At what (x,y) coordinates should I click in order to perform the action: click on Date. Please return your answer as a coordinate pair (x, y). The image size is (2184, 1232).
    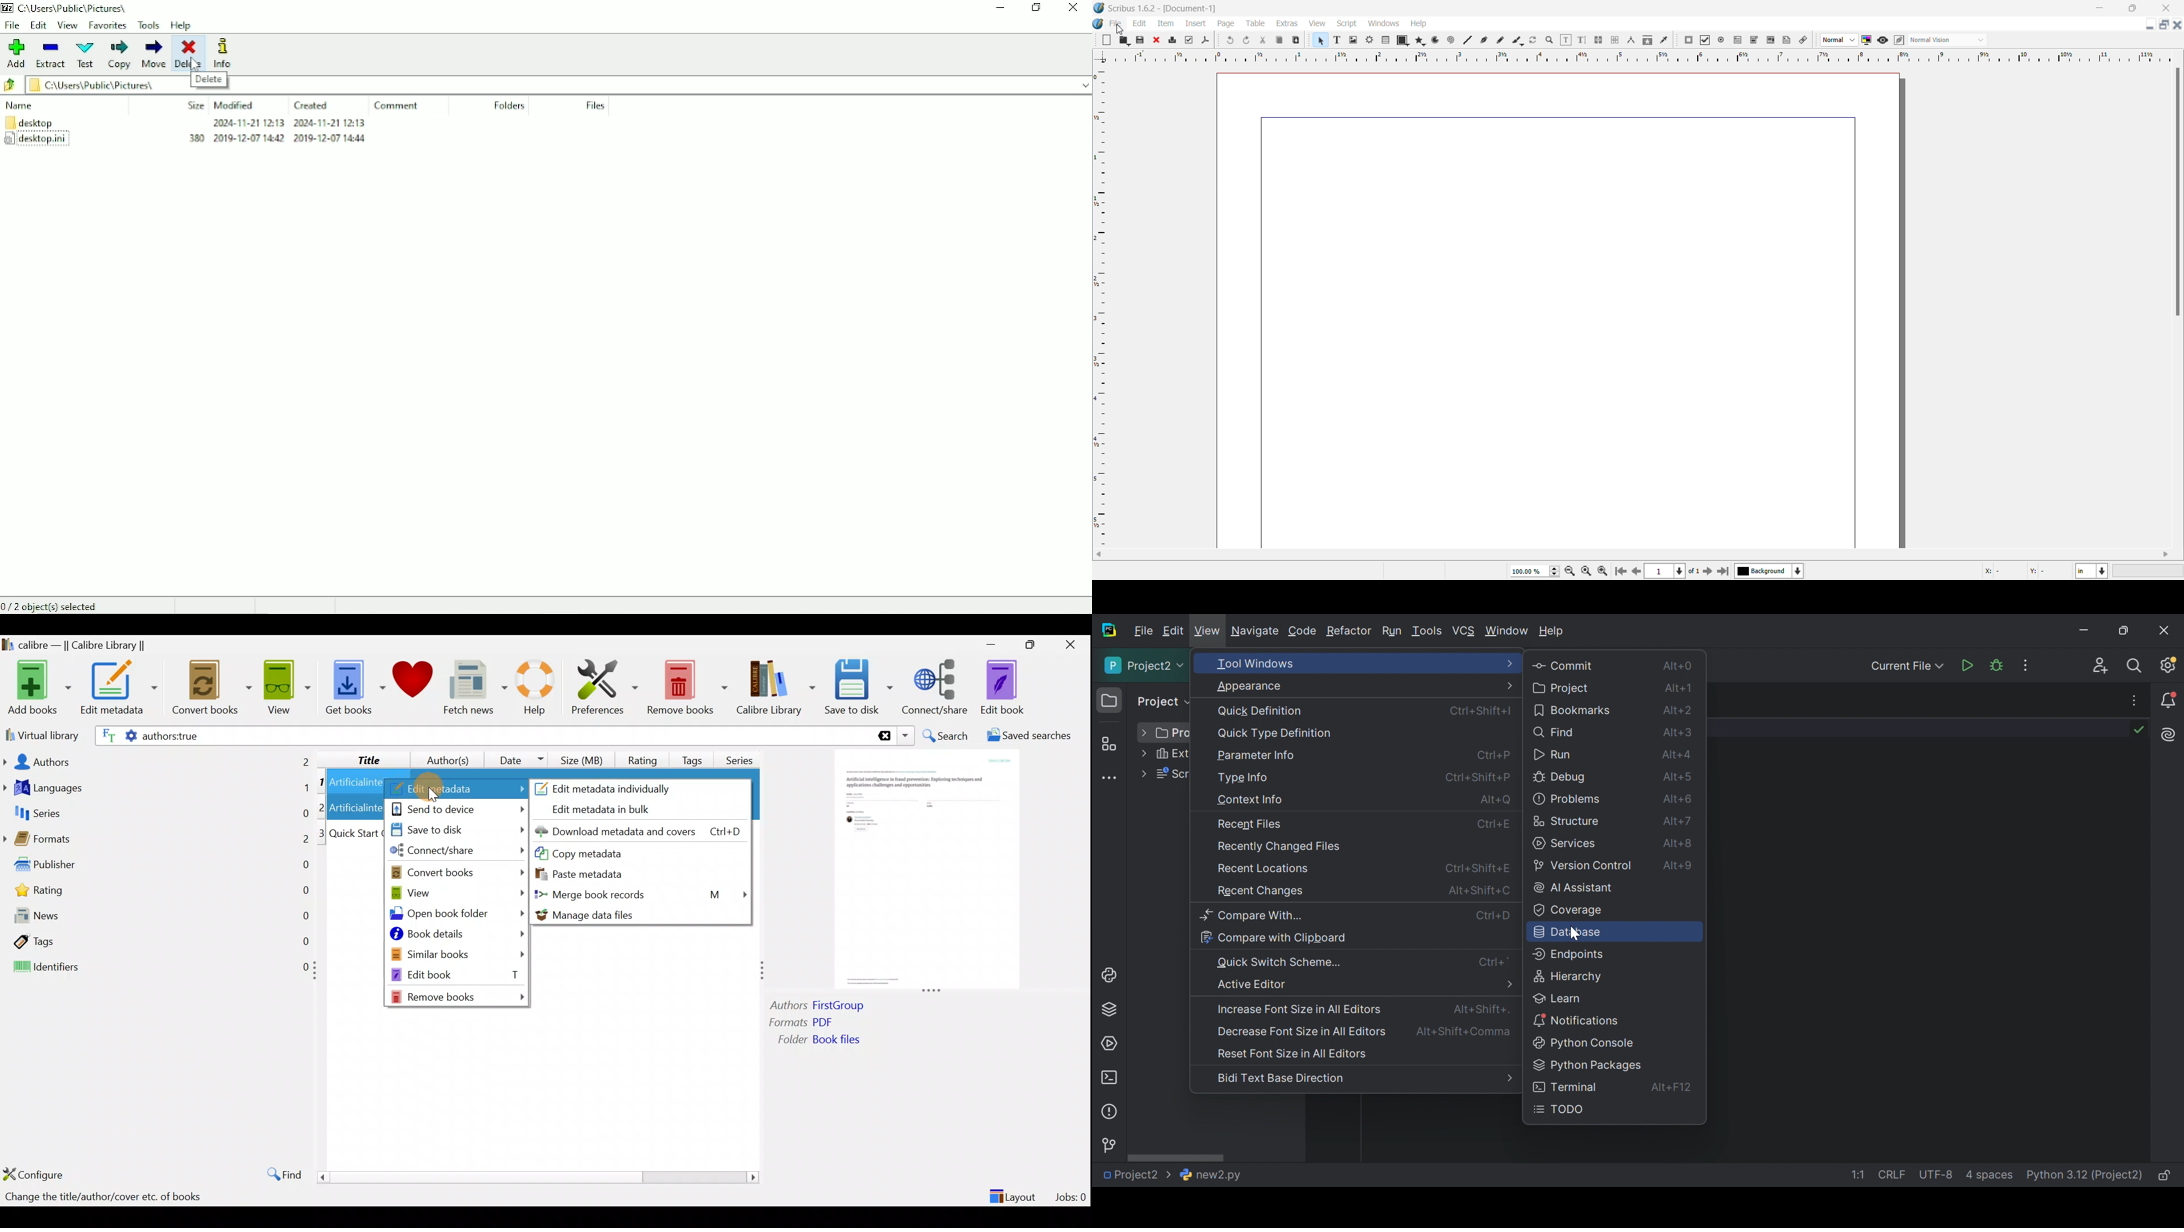
    Looking at the image, I should click on (517, 760).